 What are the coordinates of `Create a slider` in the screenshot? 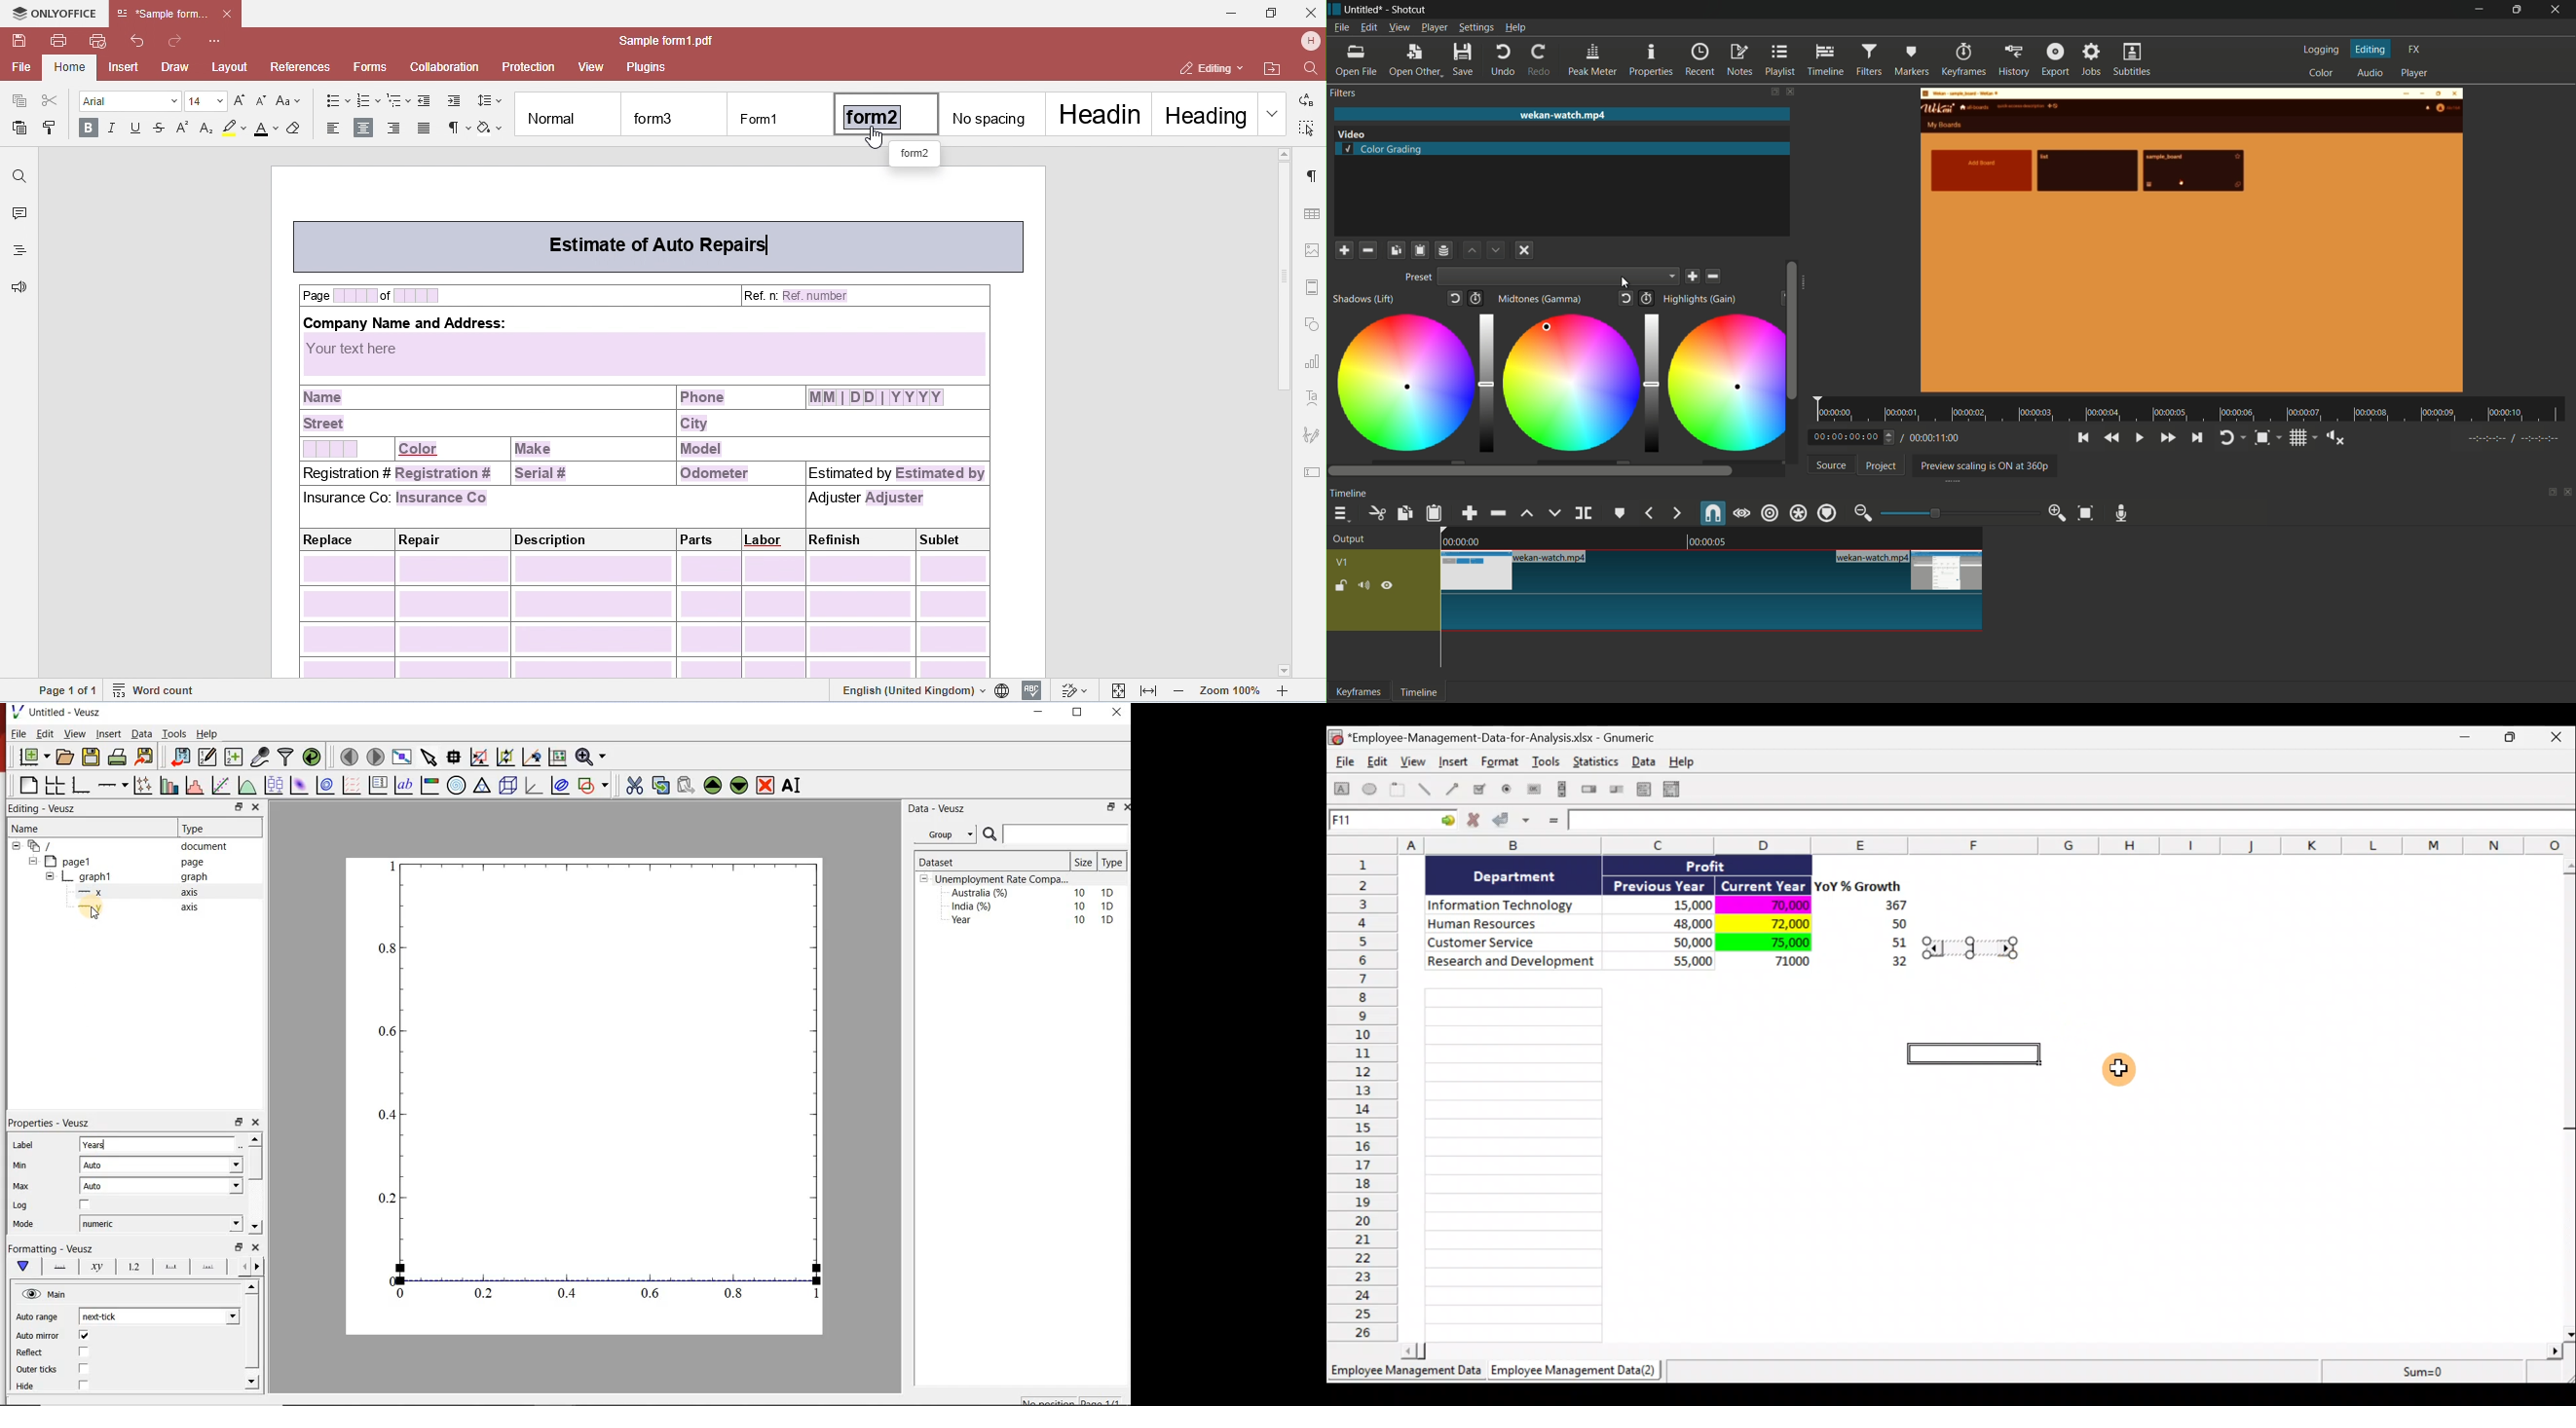 It's located at (1615, 792).